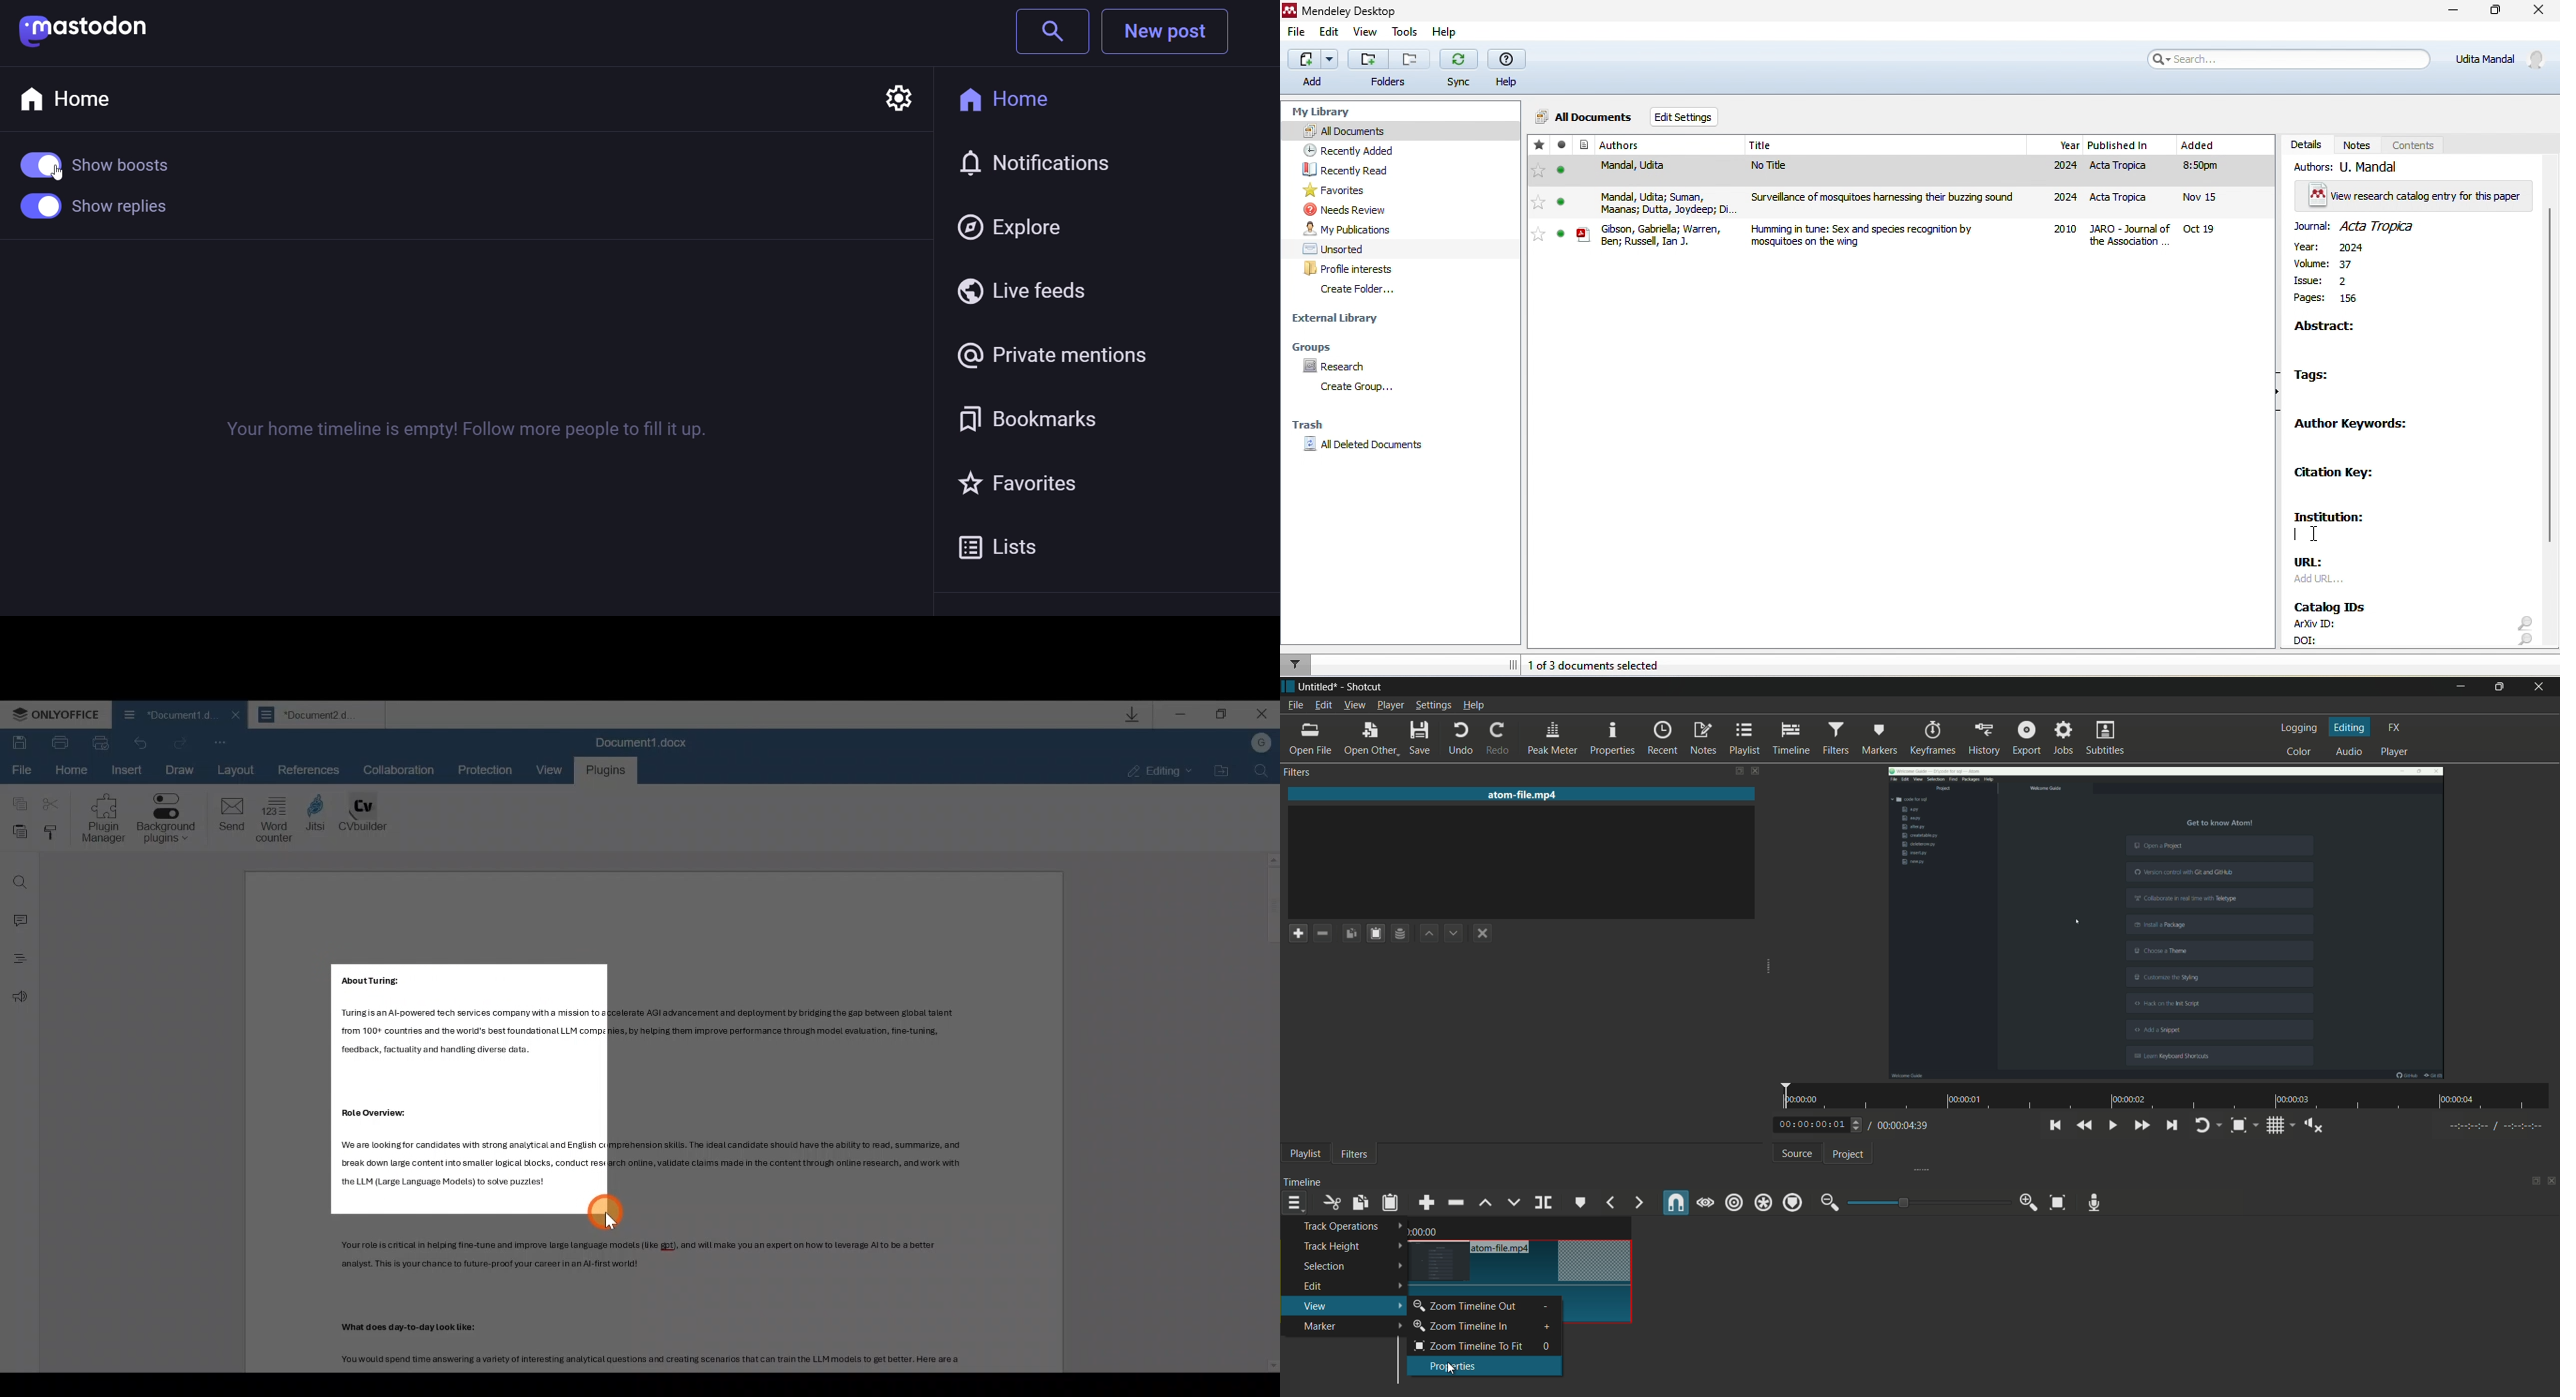 This screenshot has width=2576, height=1400. Describe the element at coordinates (2167, 922) in the screenshot. I see `imported file` at that location.